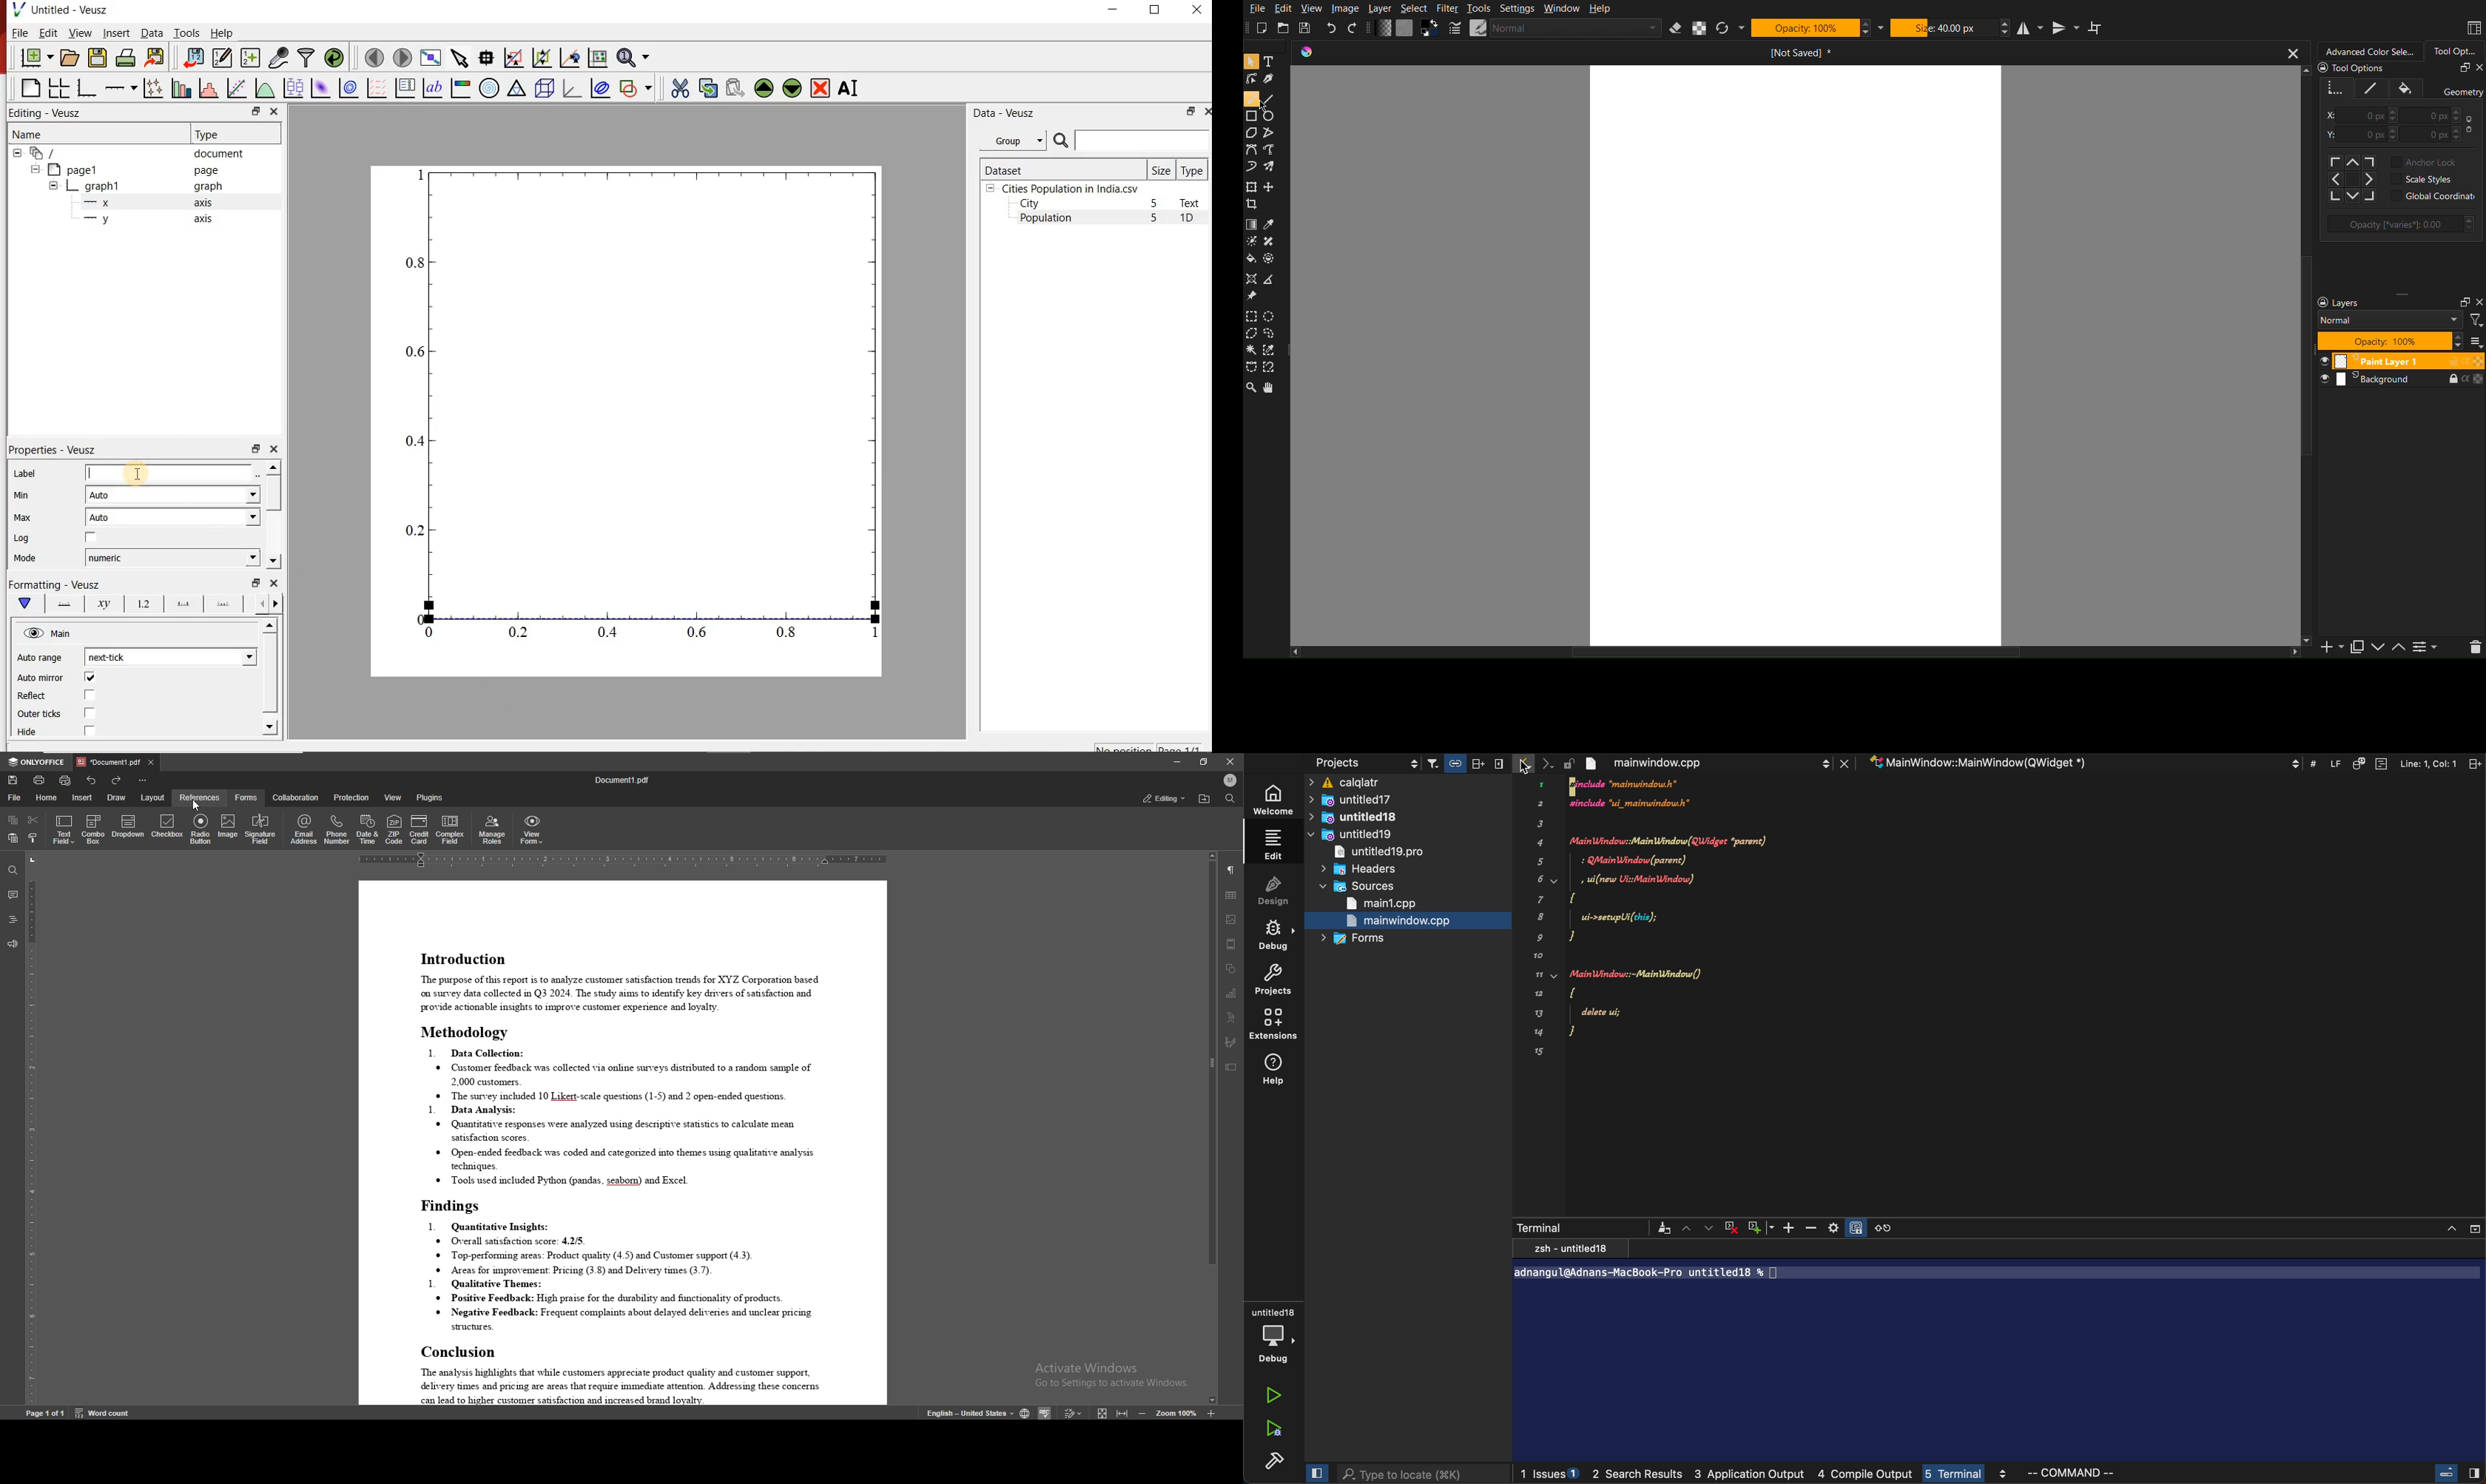 The width and height of the screenshot is (2492, 1484). What do you see at coordinates (1263, 107) in the screenshot?
I see `Cursor` at bounding box center [1263, 107].